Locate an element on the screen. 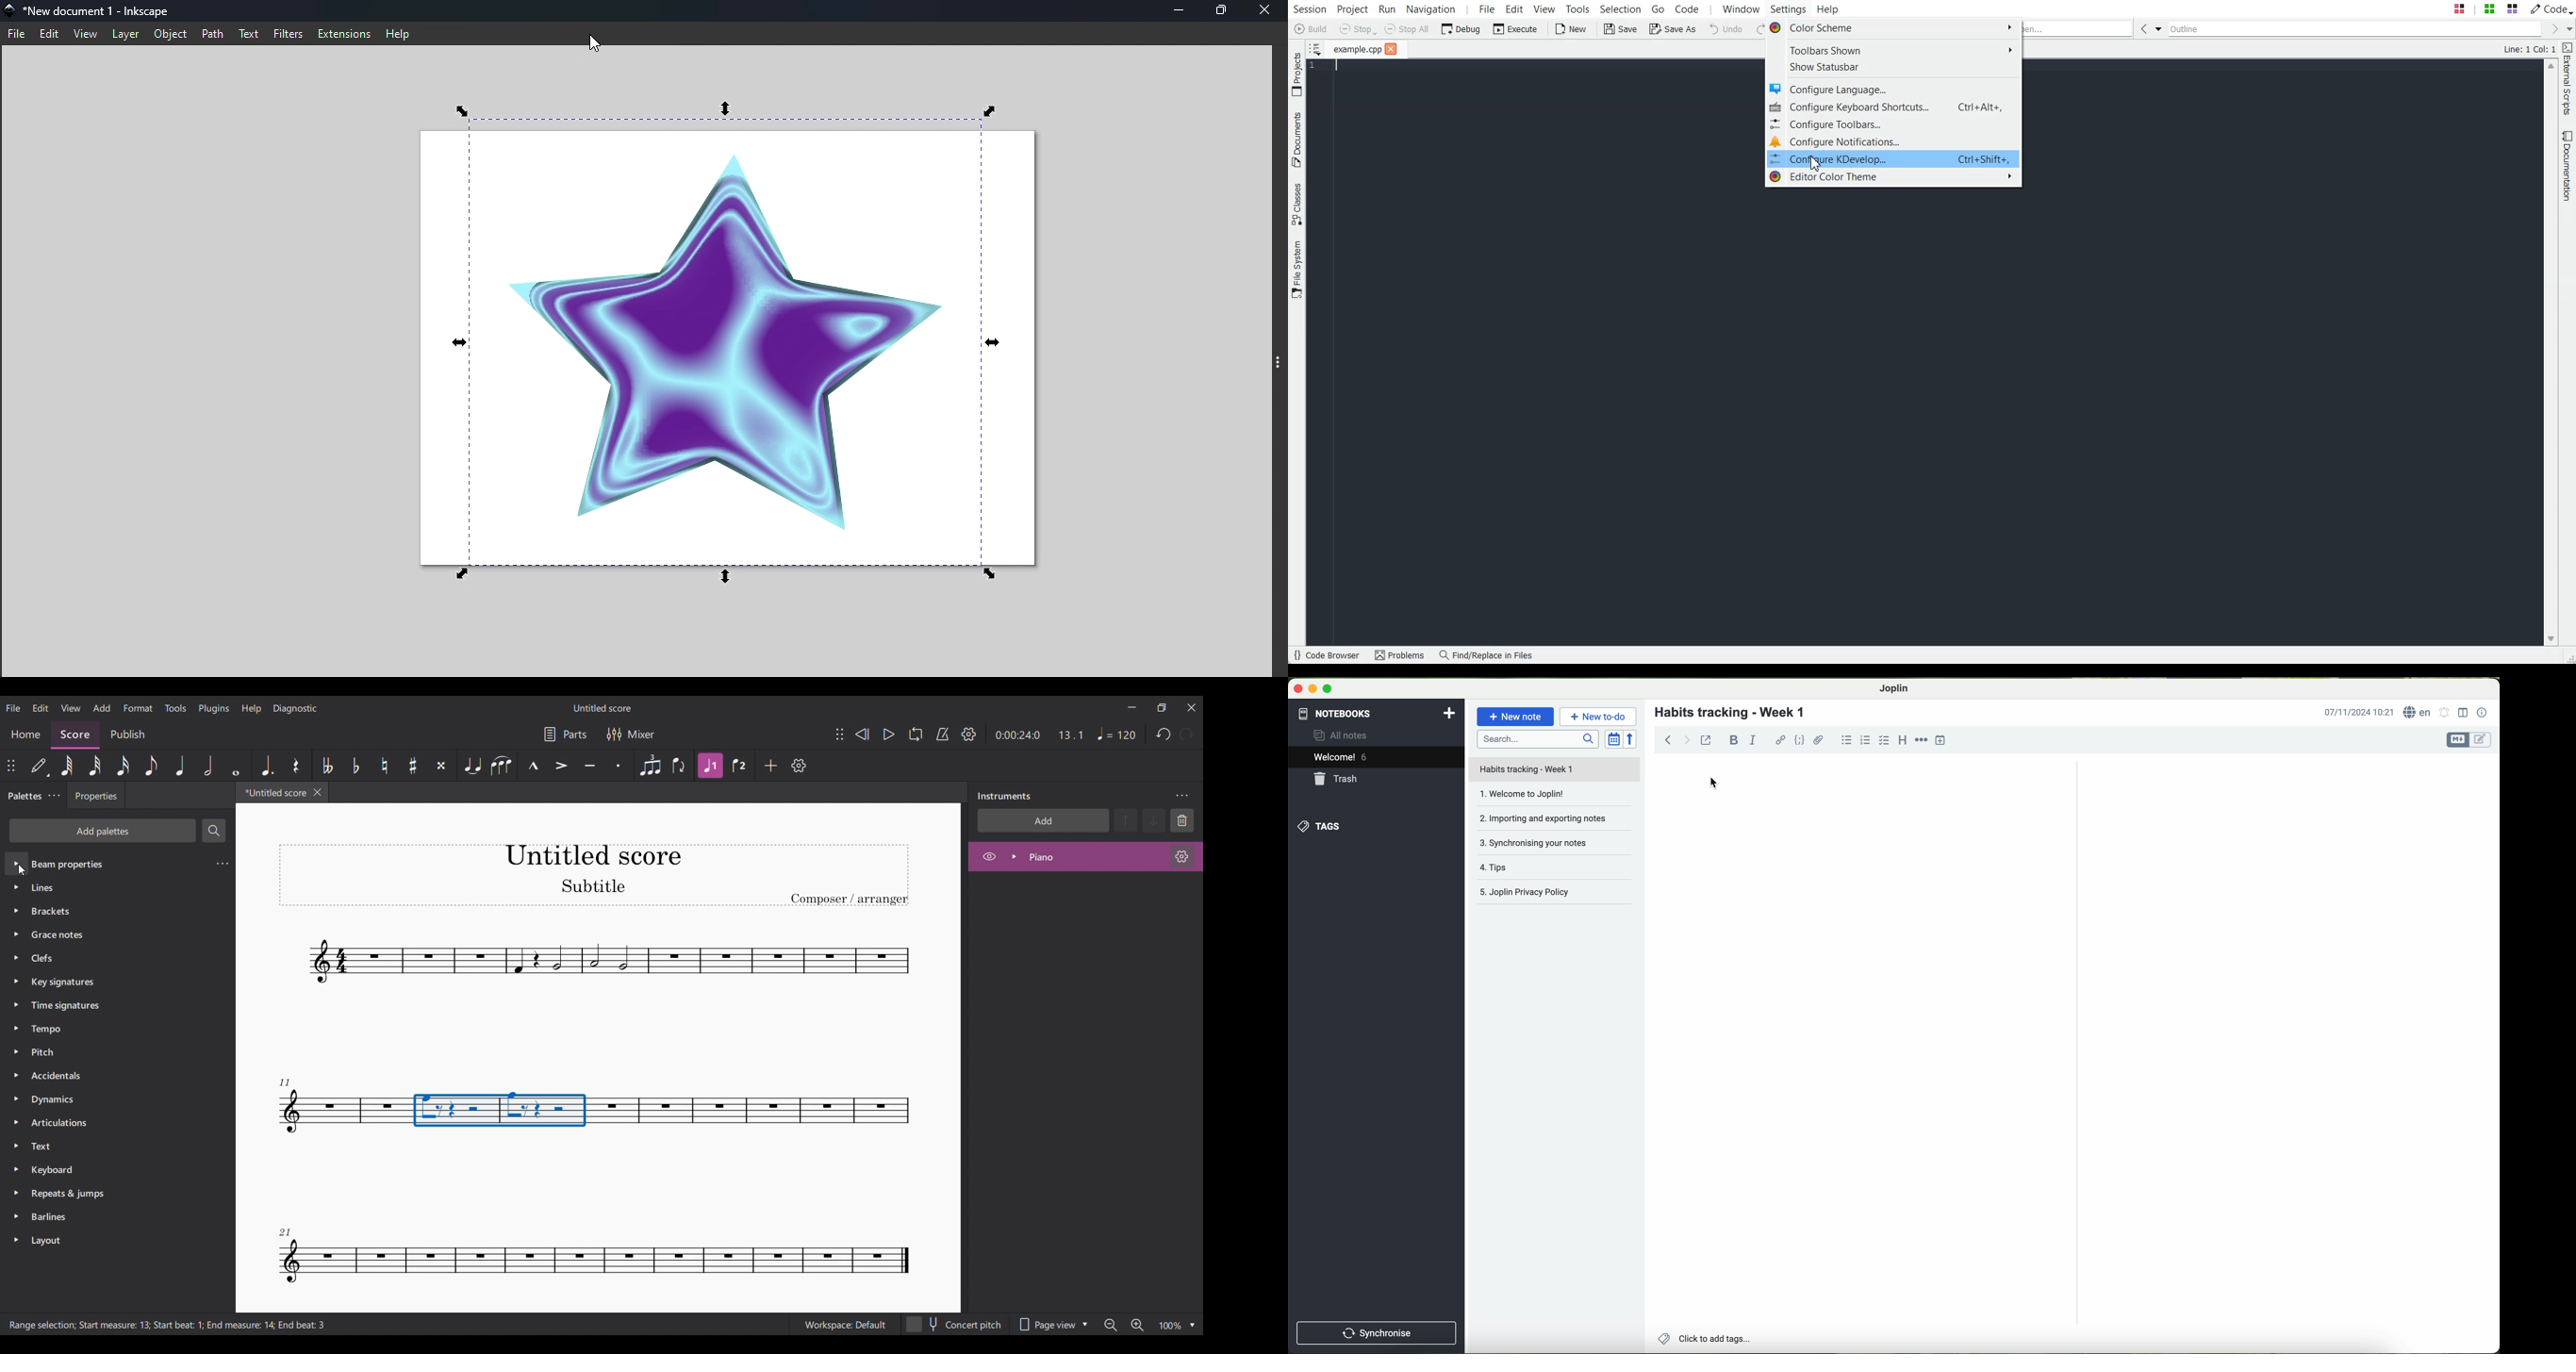 The image size is (2576, 1372). set alarm is located at coordinates (2446, 712).